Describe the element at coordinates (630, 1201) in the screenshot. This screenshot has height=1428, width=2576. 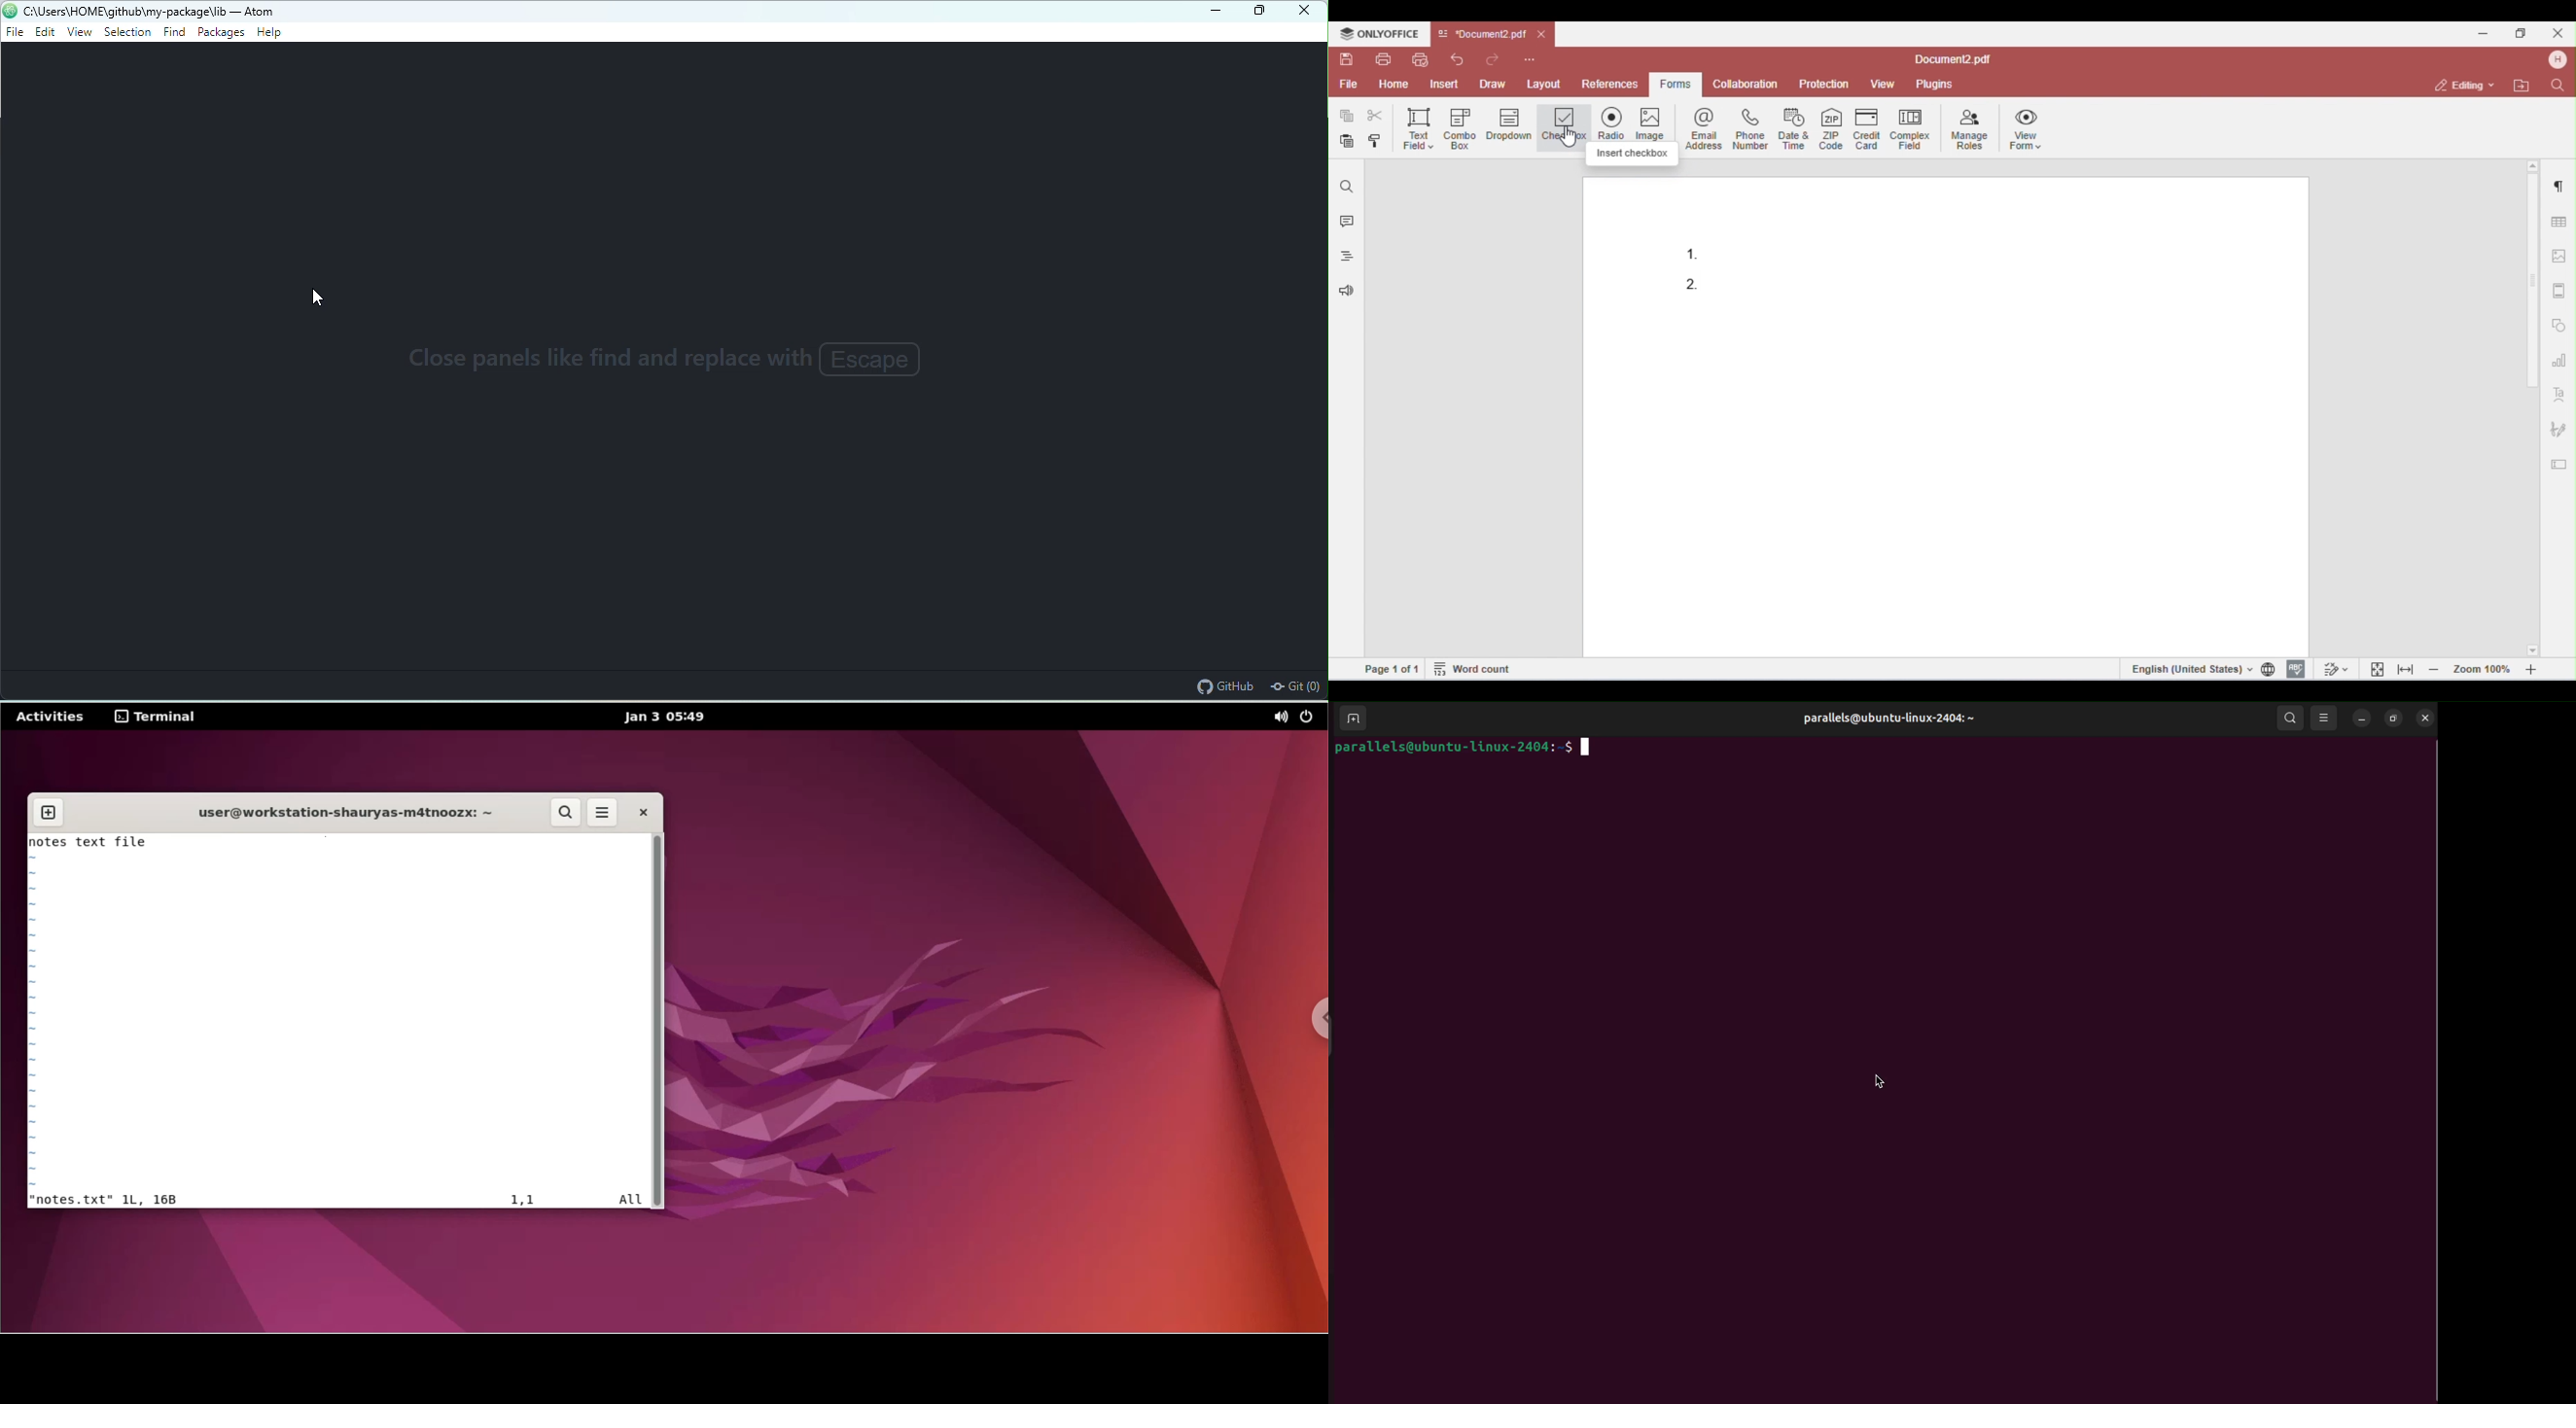
I see `All` at that location.